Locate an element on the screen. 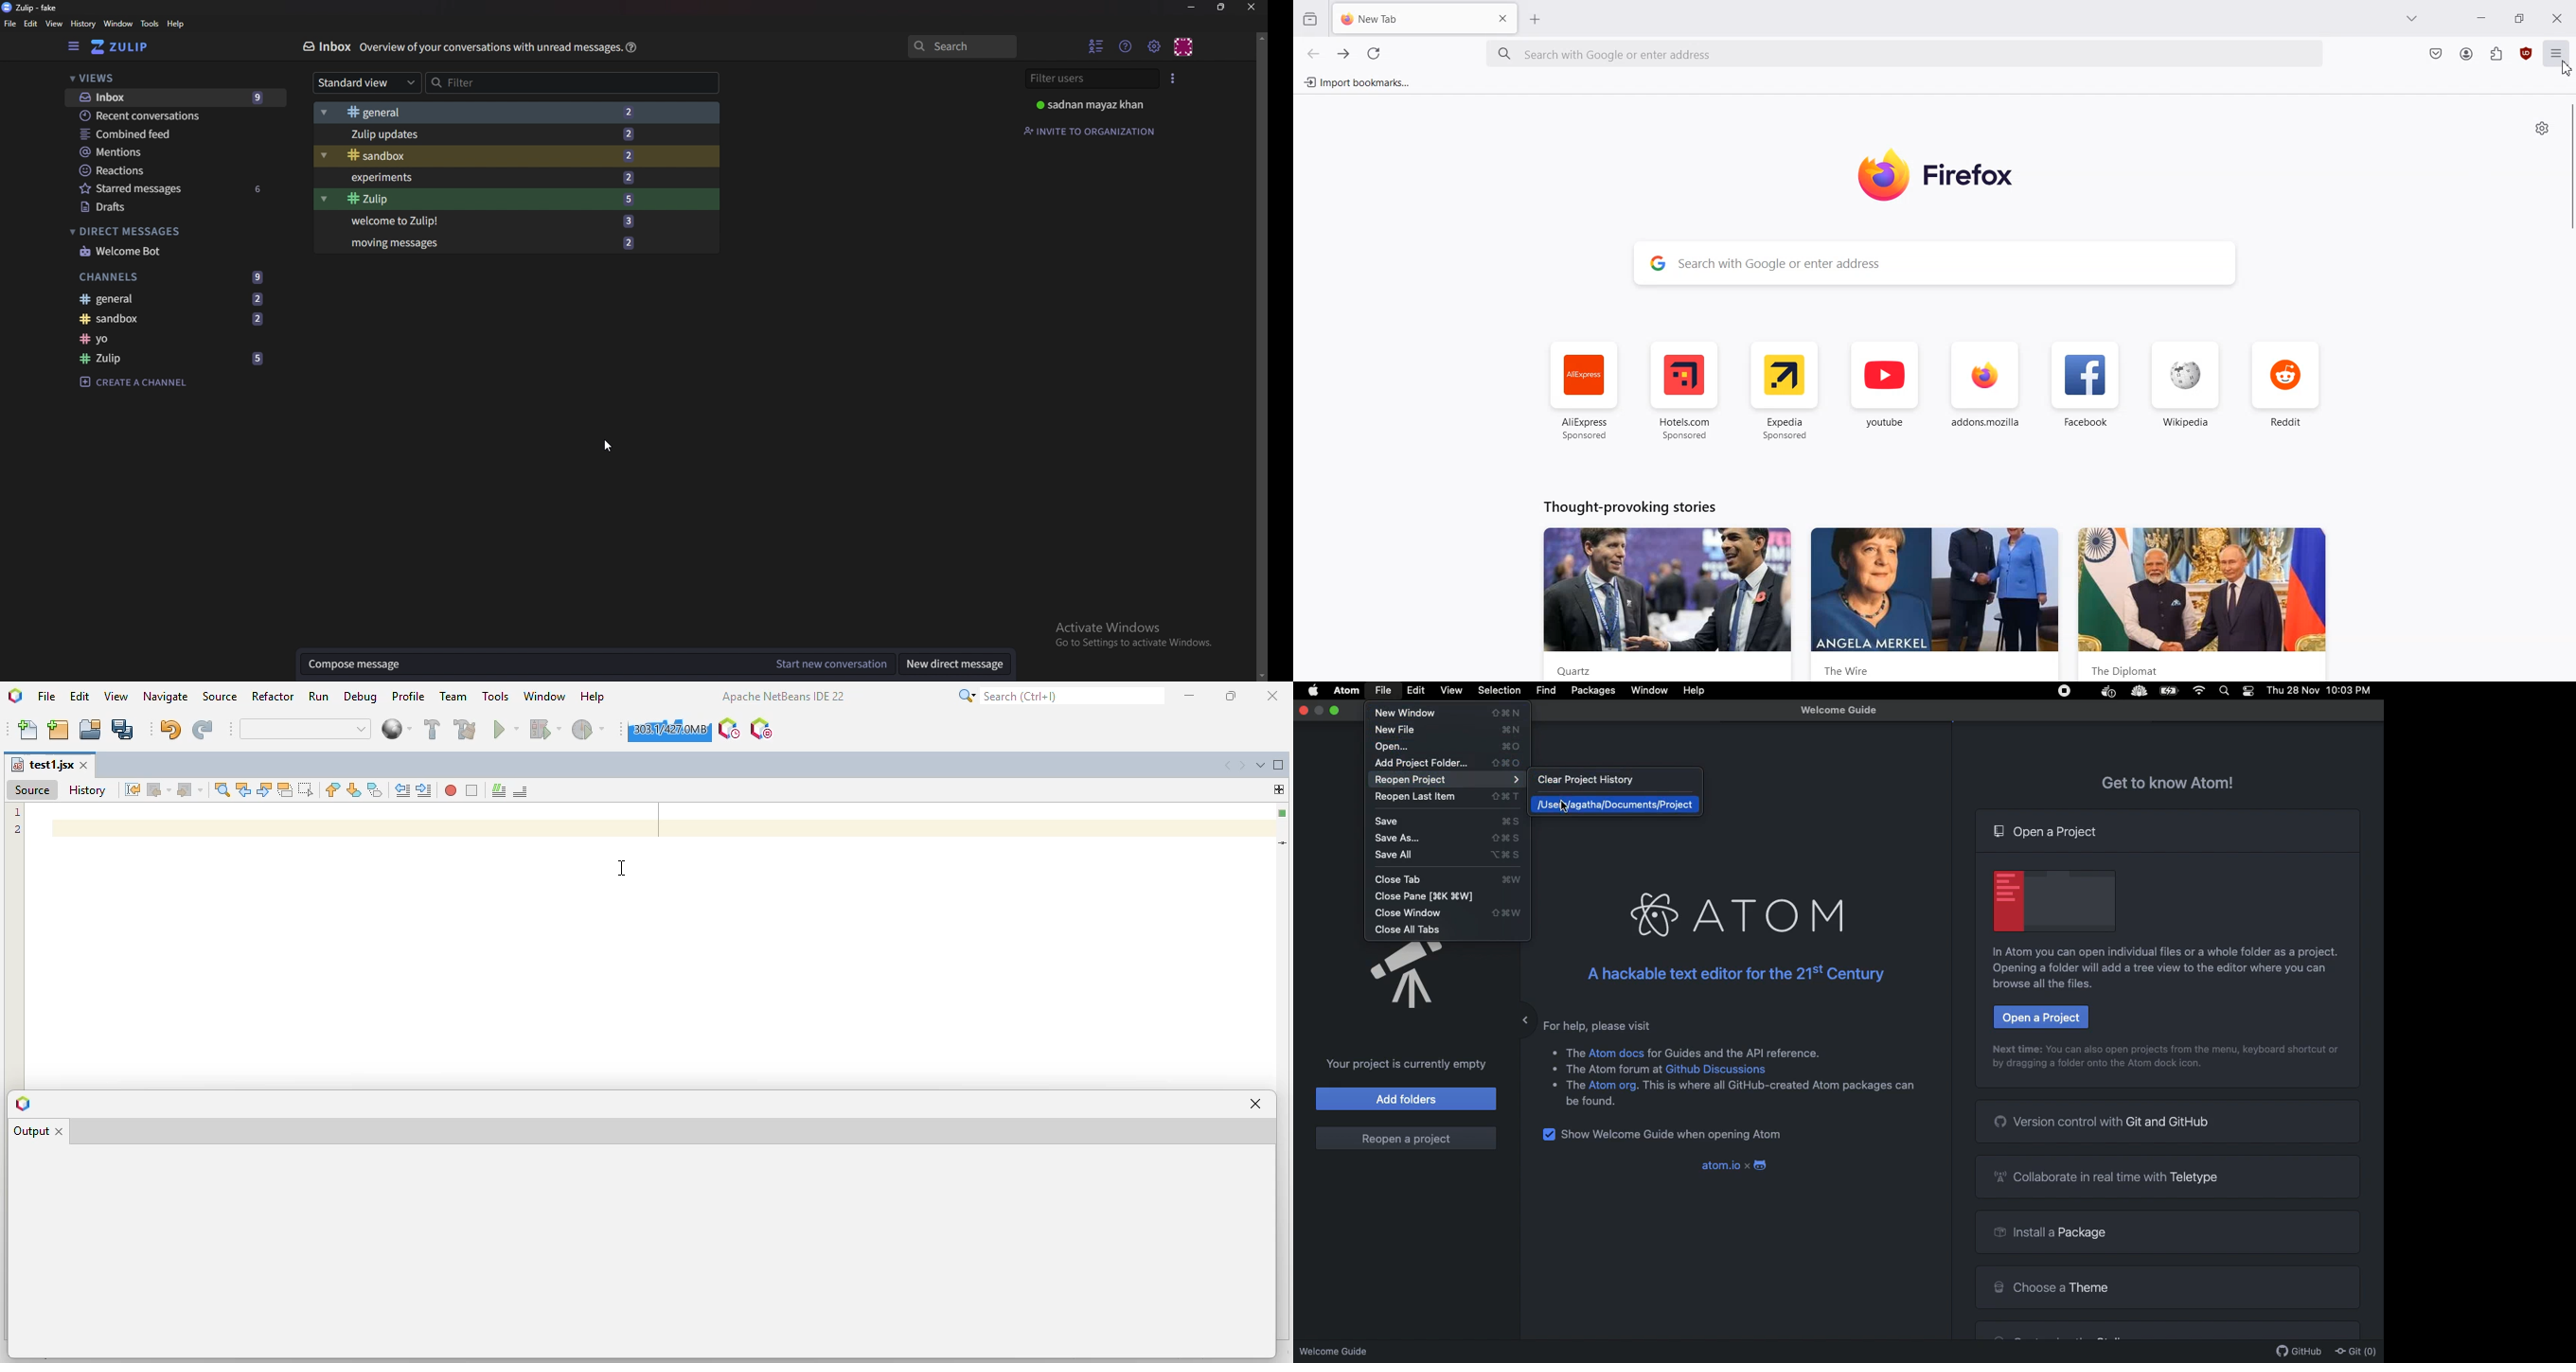  stop macro recording is located at coordinates (472, 791).